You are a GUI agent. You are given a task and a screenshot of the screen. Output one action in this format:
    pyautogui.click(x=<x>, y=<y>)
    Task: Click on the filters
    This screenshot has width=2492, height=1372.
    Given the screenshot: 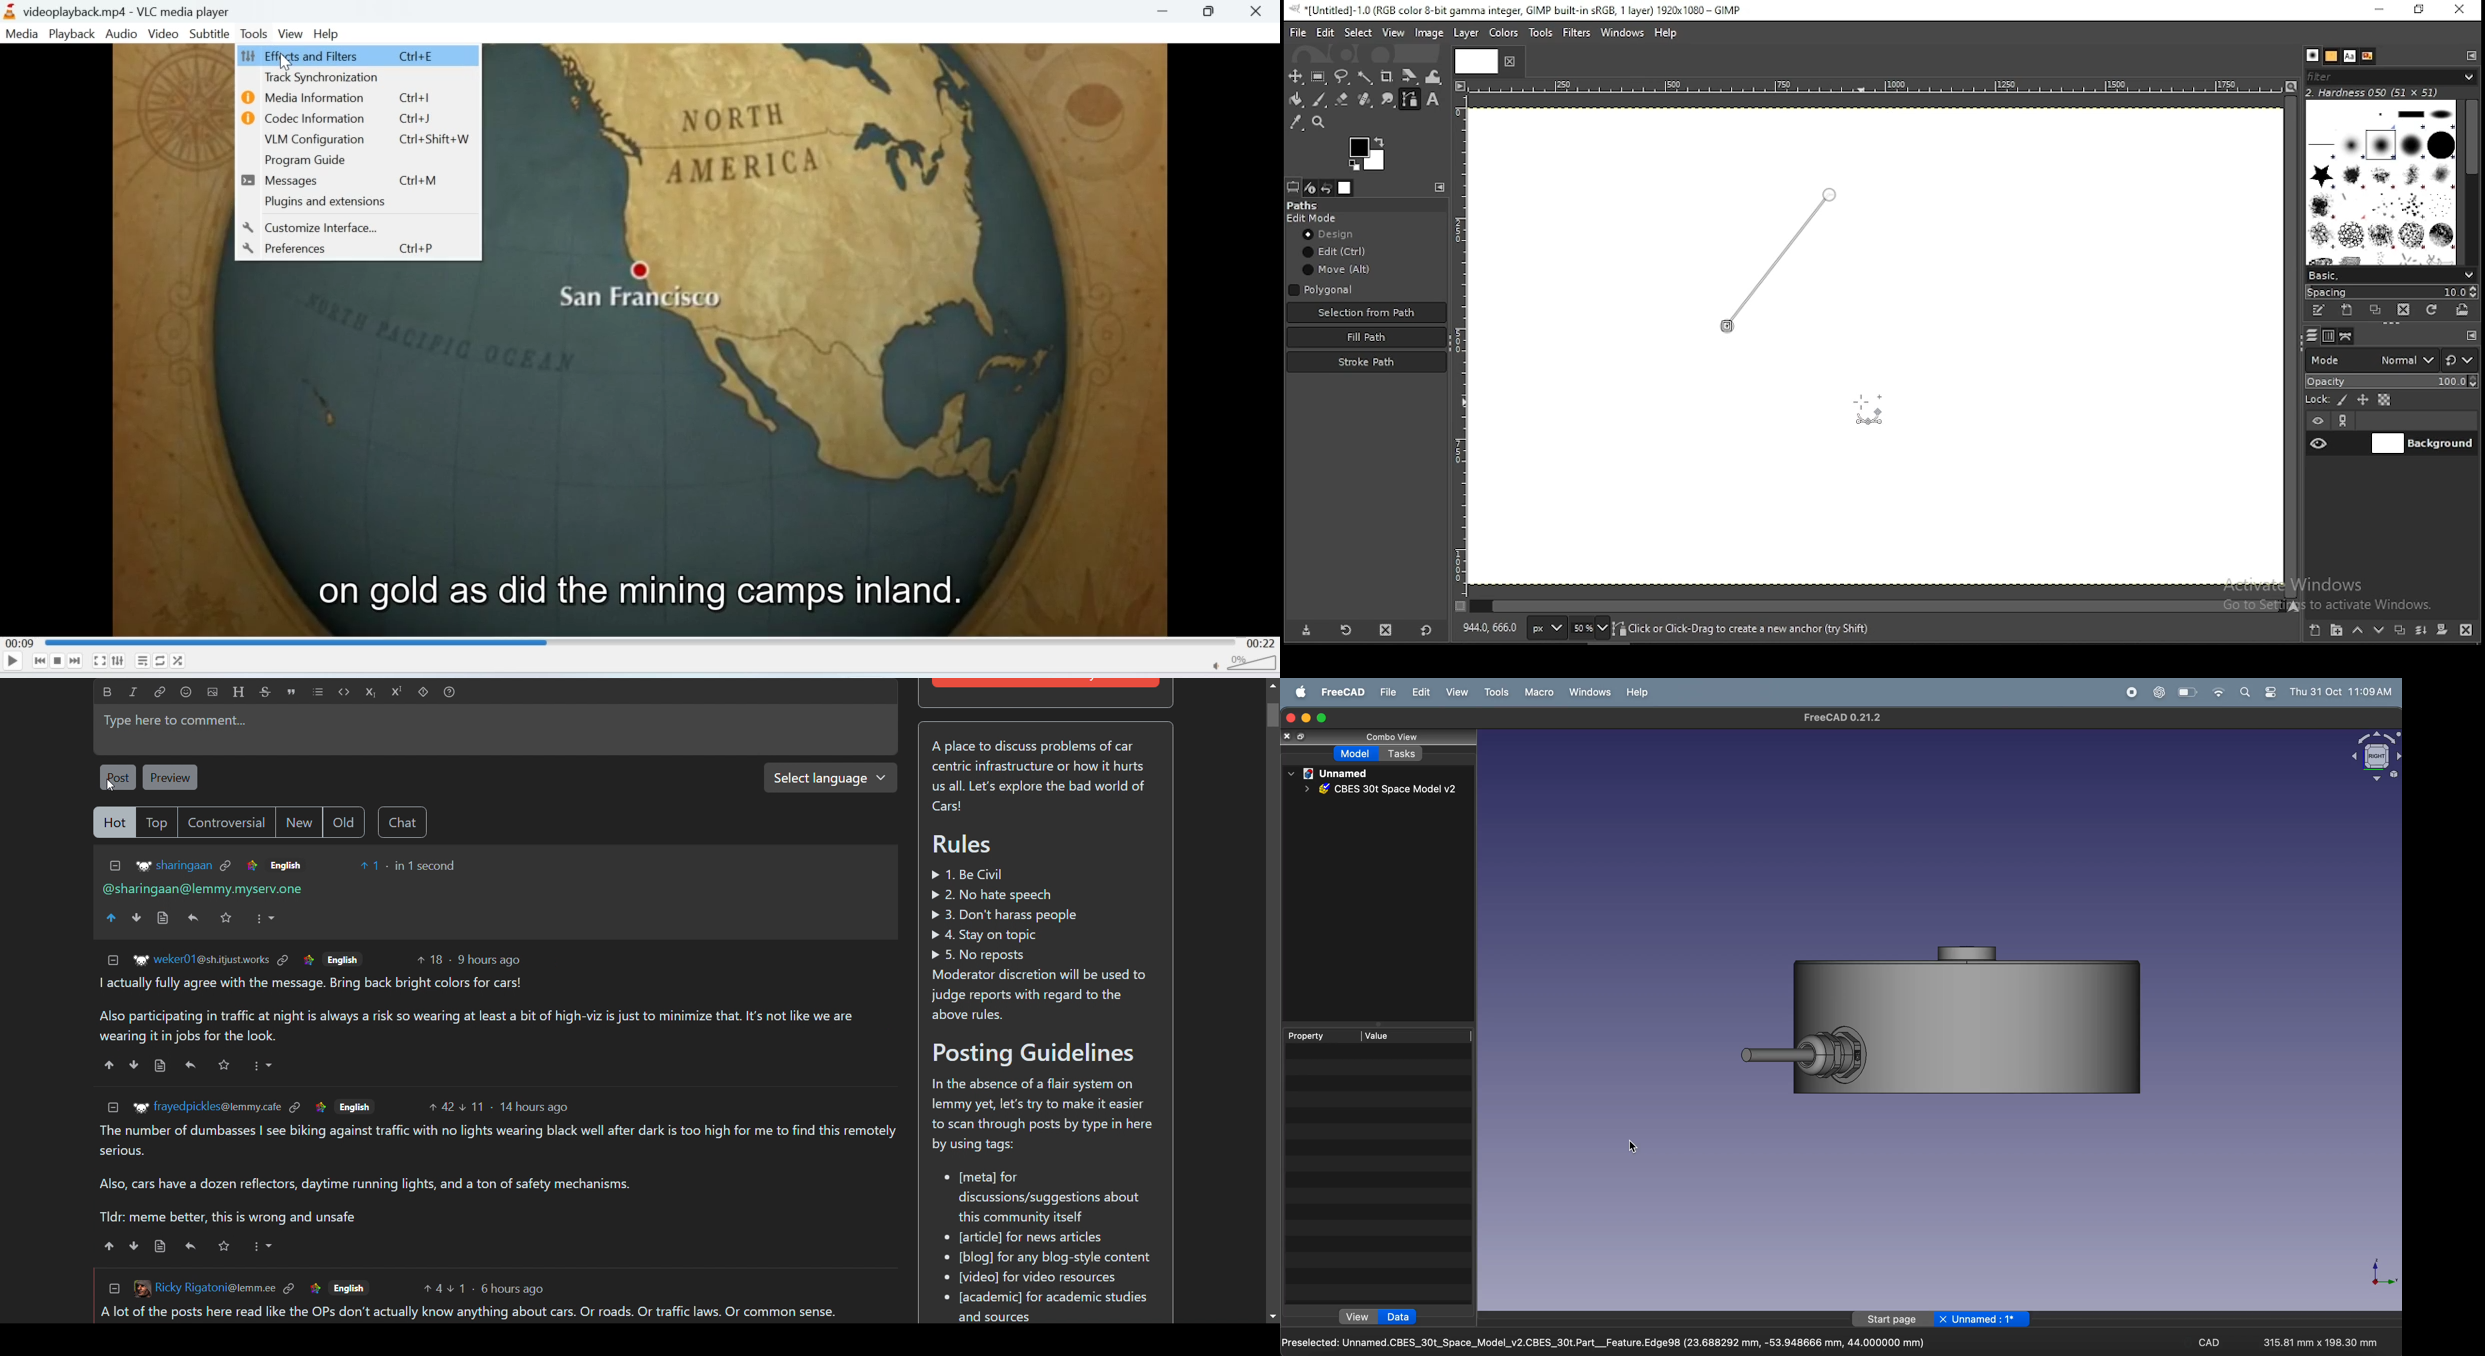 What is the action you would take?
    pyautogui.click(x=2395, y=78)
    